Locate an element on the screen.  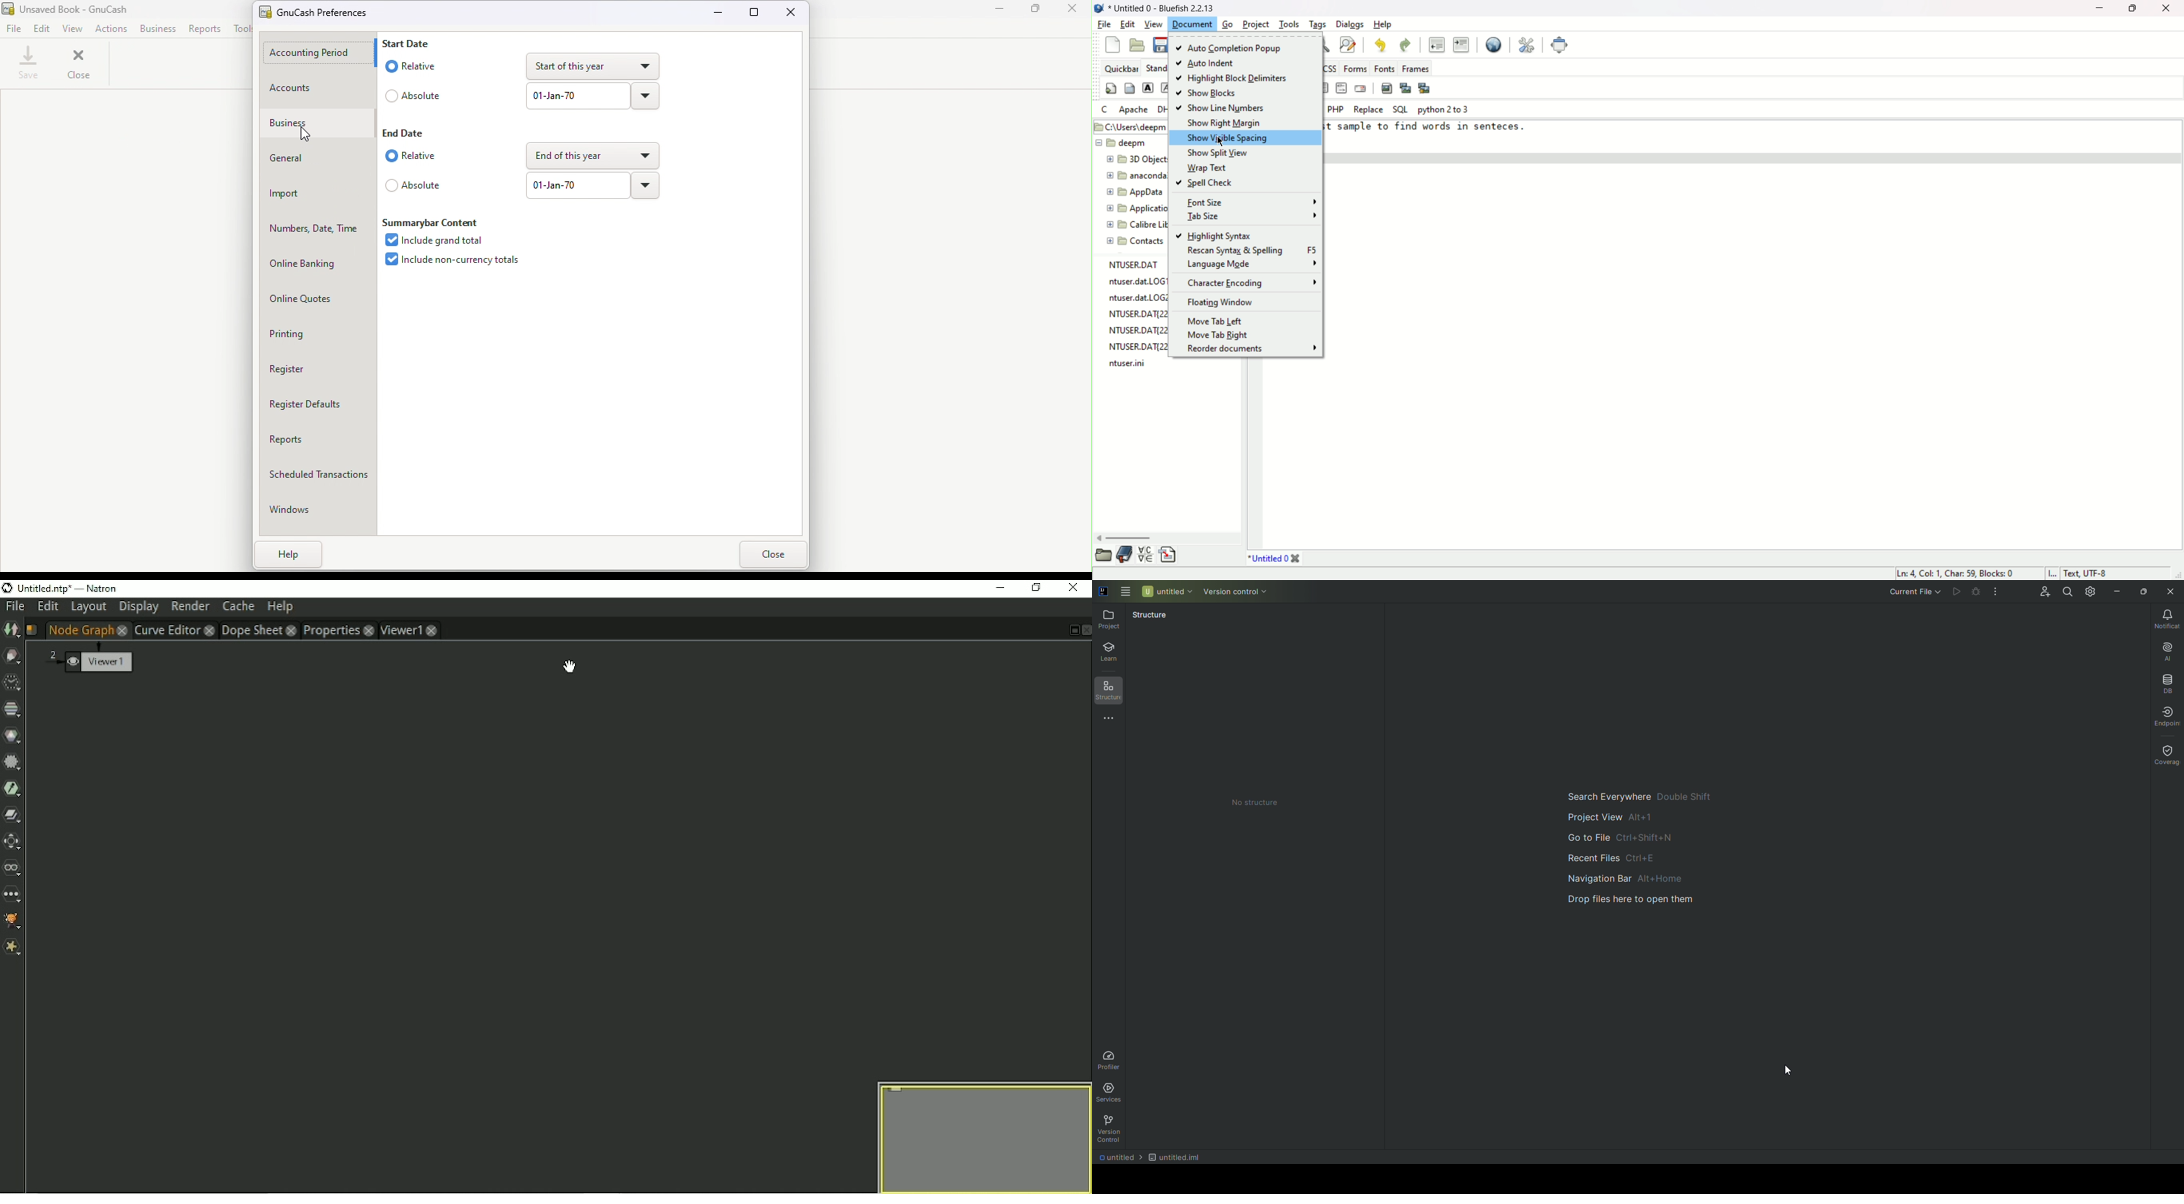
auto indent is located at coordinates (1217, 63).